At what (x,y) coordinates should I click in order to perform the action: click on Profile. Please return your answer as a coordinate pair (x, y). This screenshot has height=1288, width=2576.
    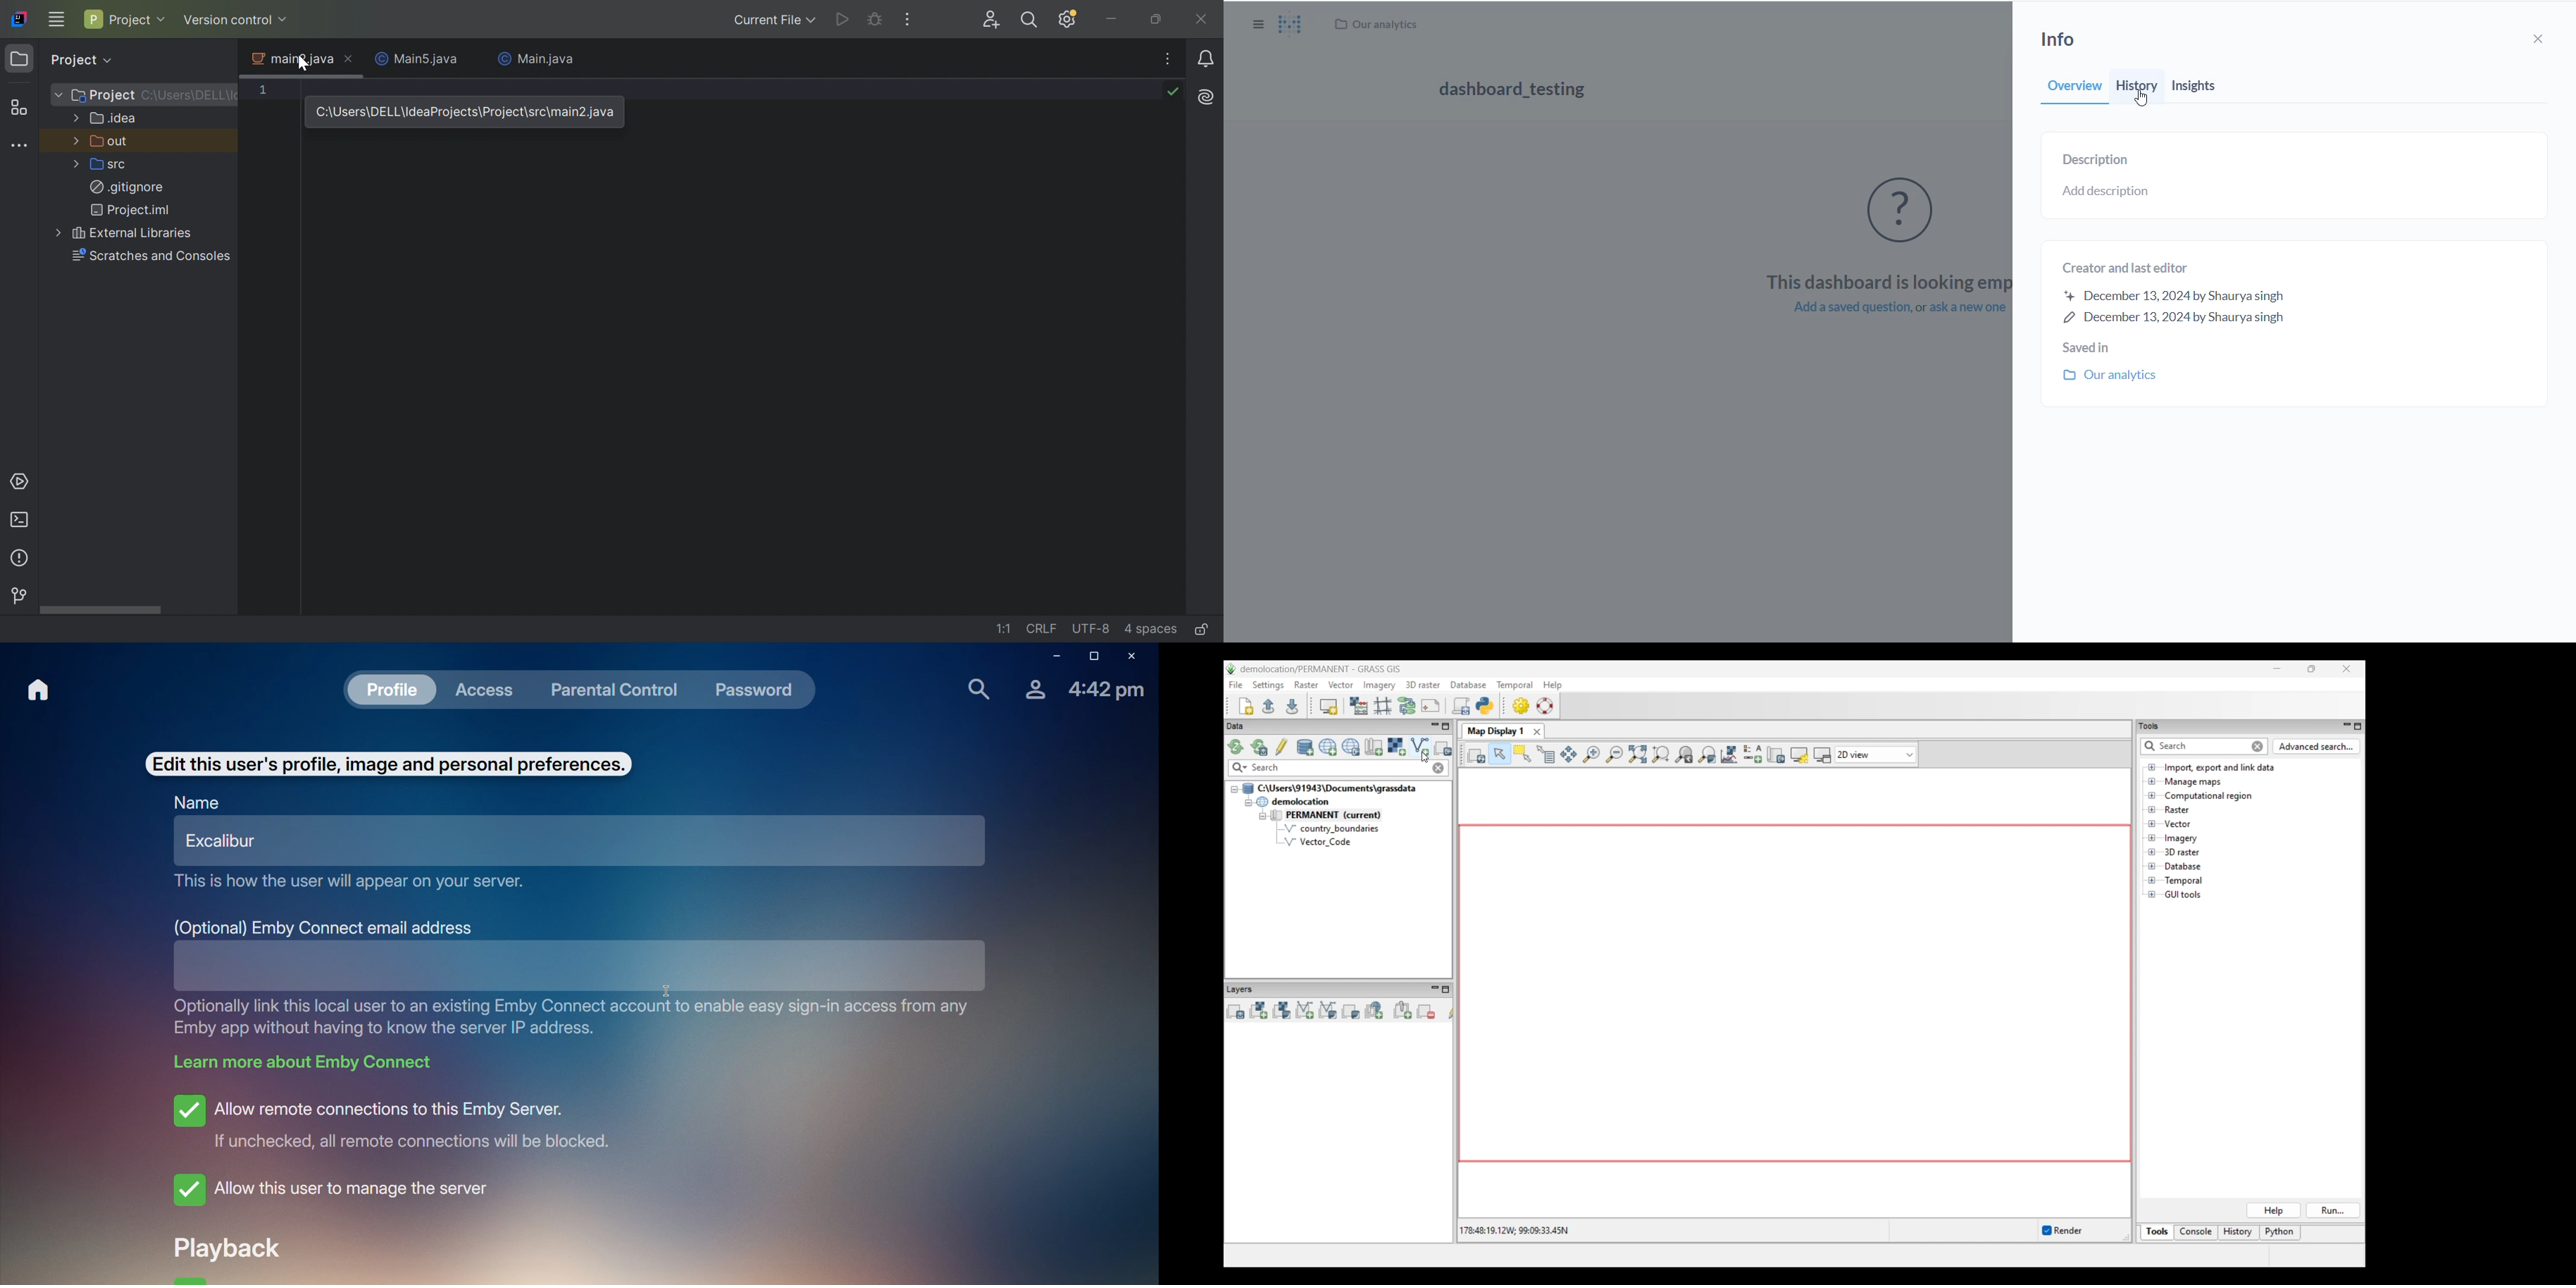
    Looking at the image, I should click on (390, 689).